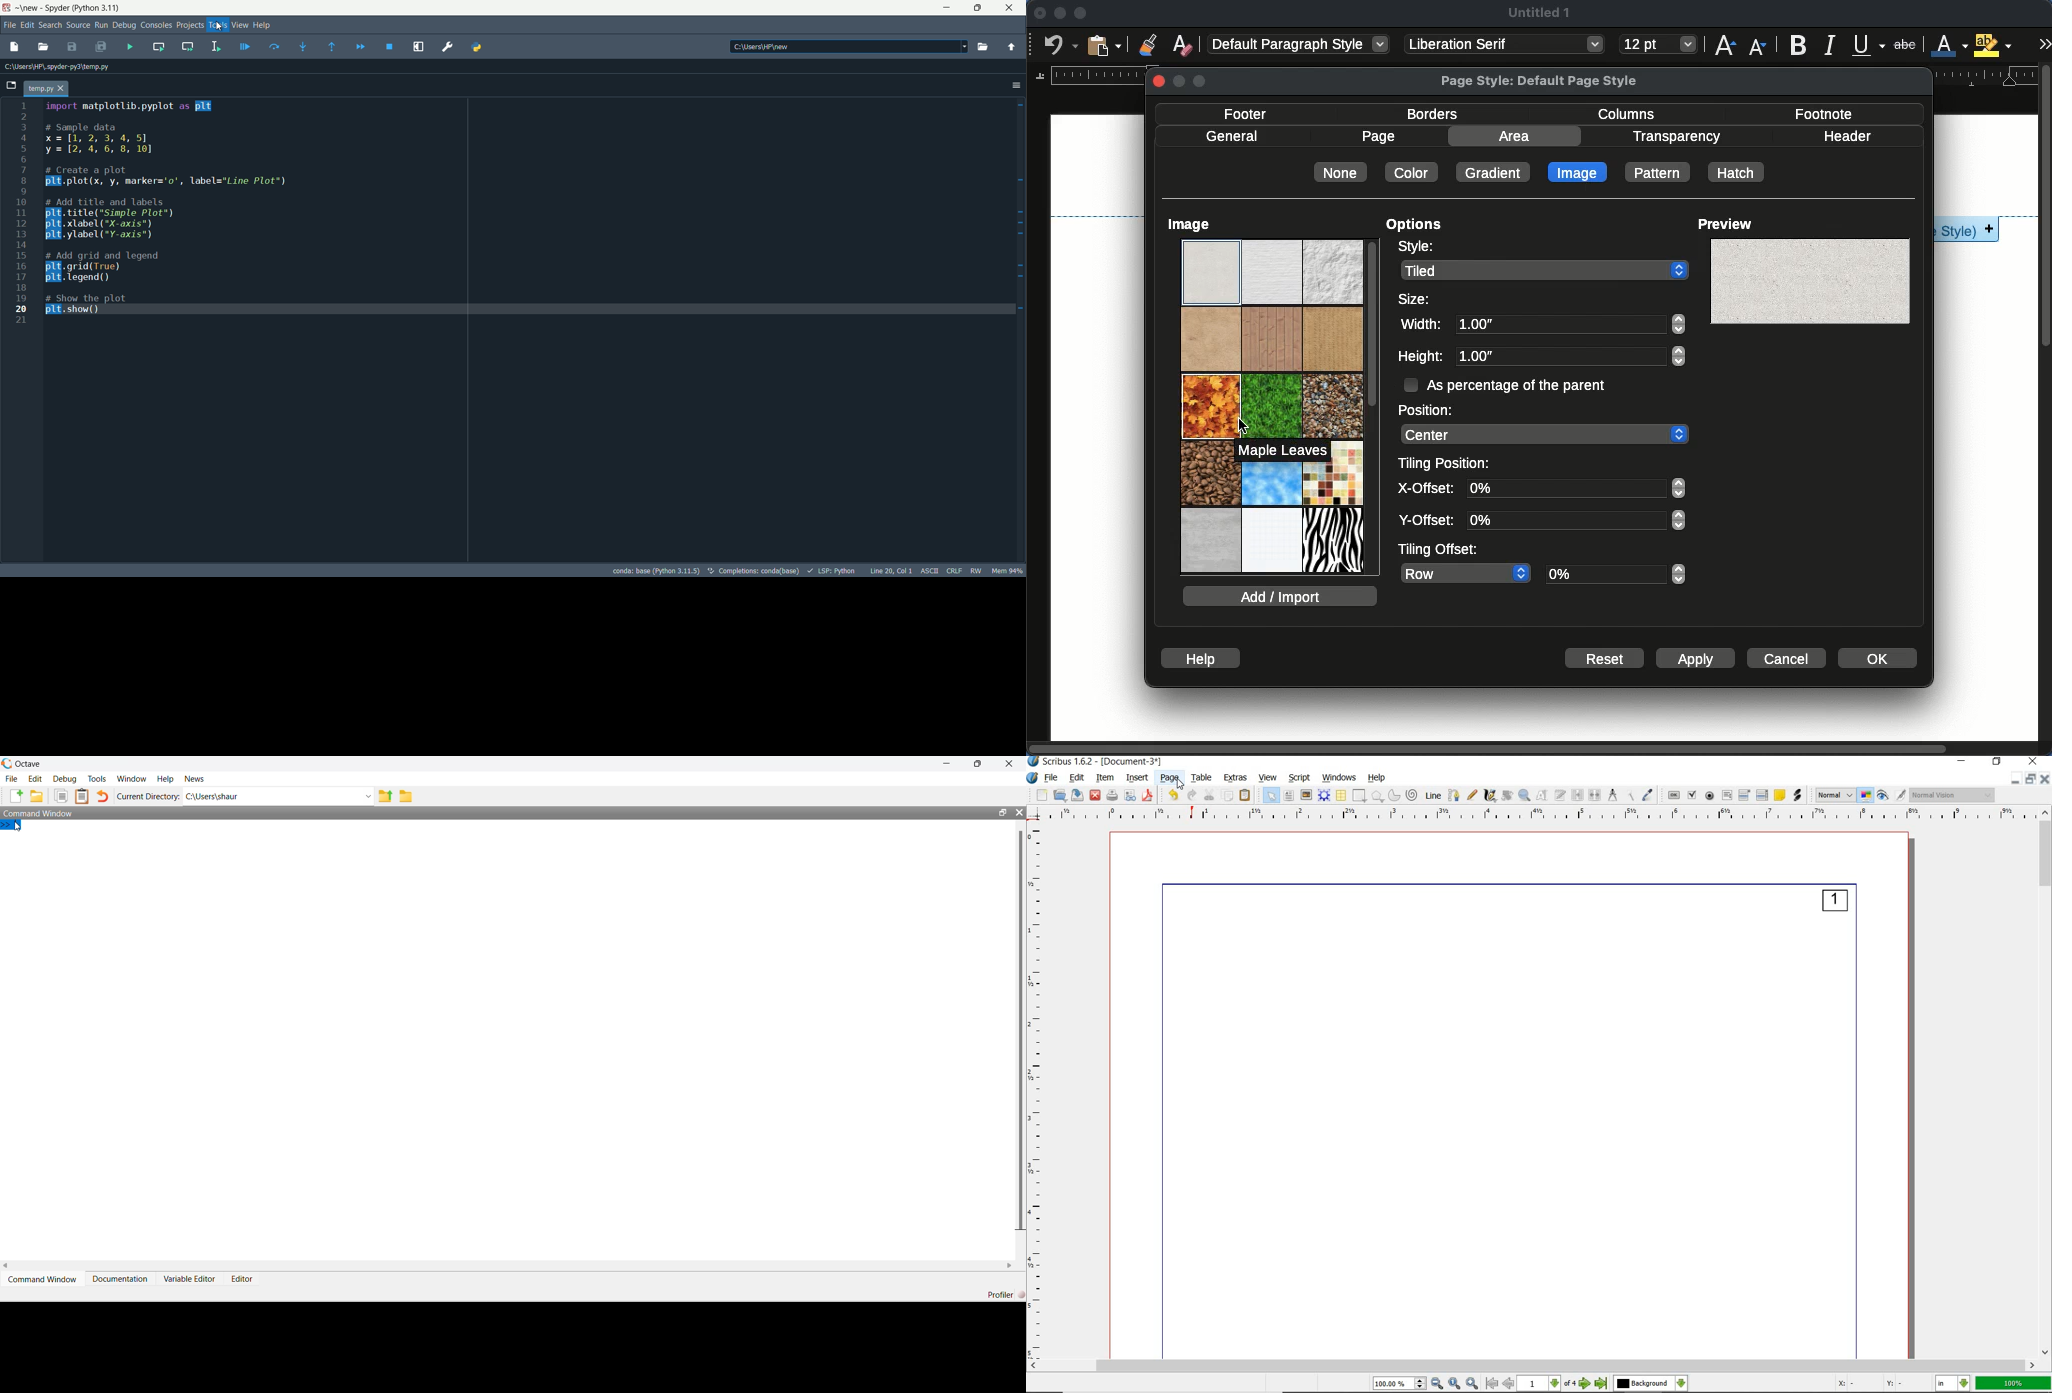 This screenshot has width=2072, height=1400. What do you see at coordinates (1545, 435) in the screenshot?
I see `center` at bounding box center [1545, 435].